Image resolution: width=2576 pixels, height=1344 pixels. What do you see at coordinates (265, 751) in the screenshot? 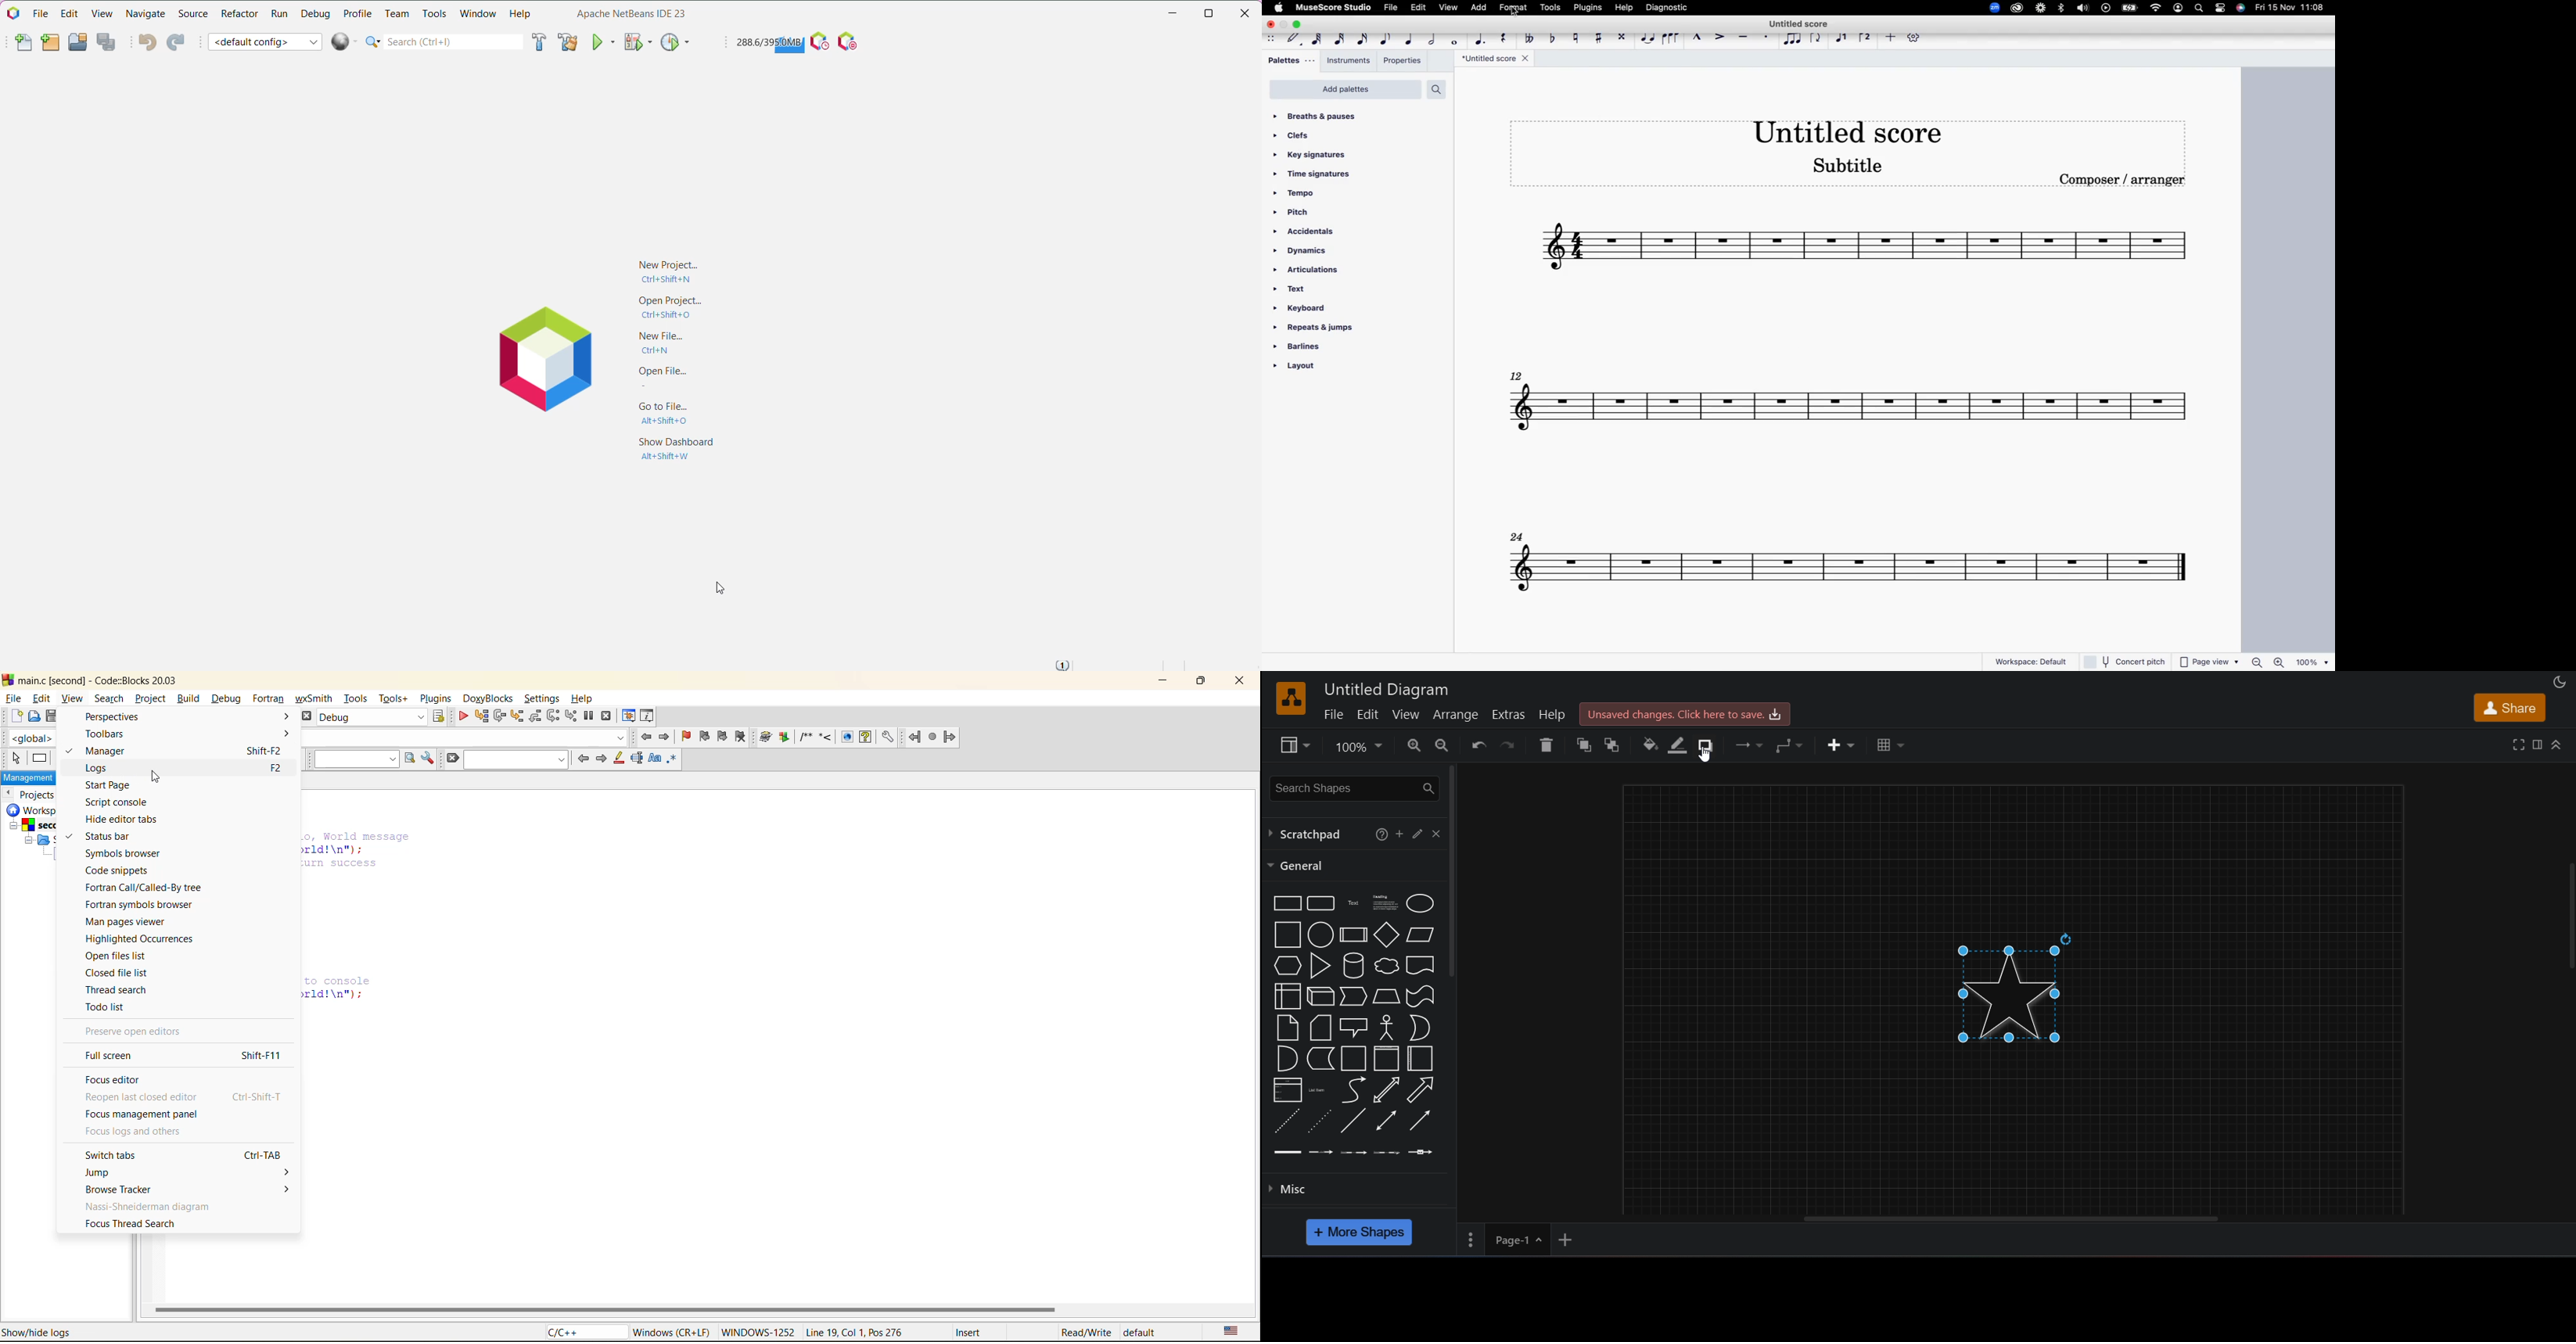
I see `Shift-F2` at bounding box center [265, 751].